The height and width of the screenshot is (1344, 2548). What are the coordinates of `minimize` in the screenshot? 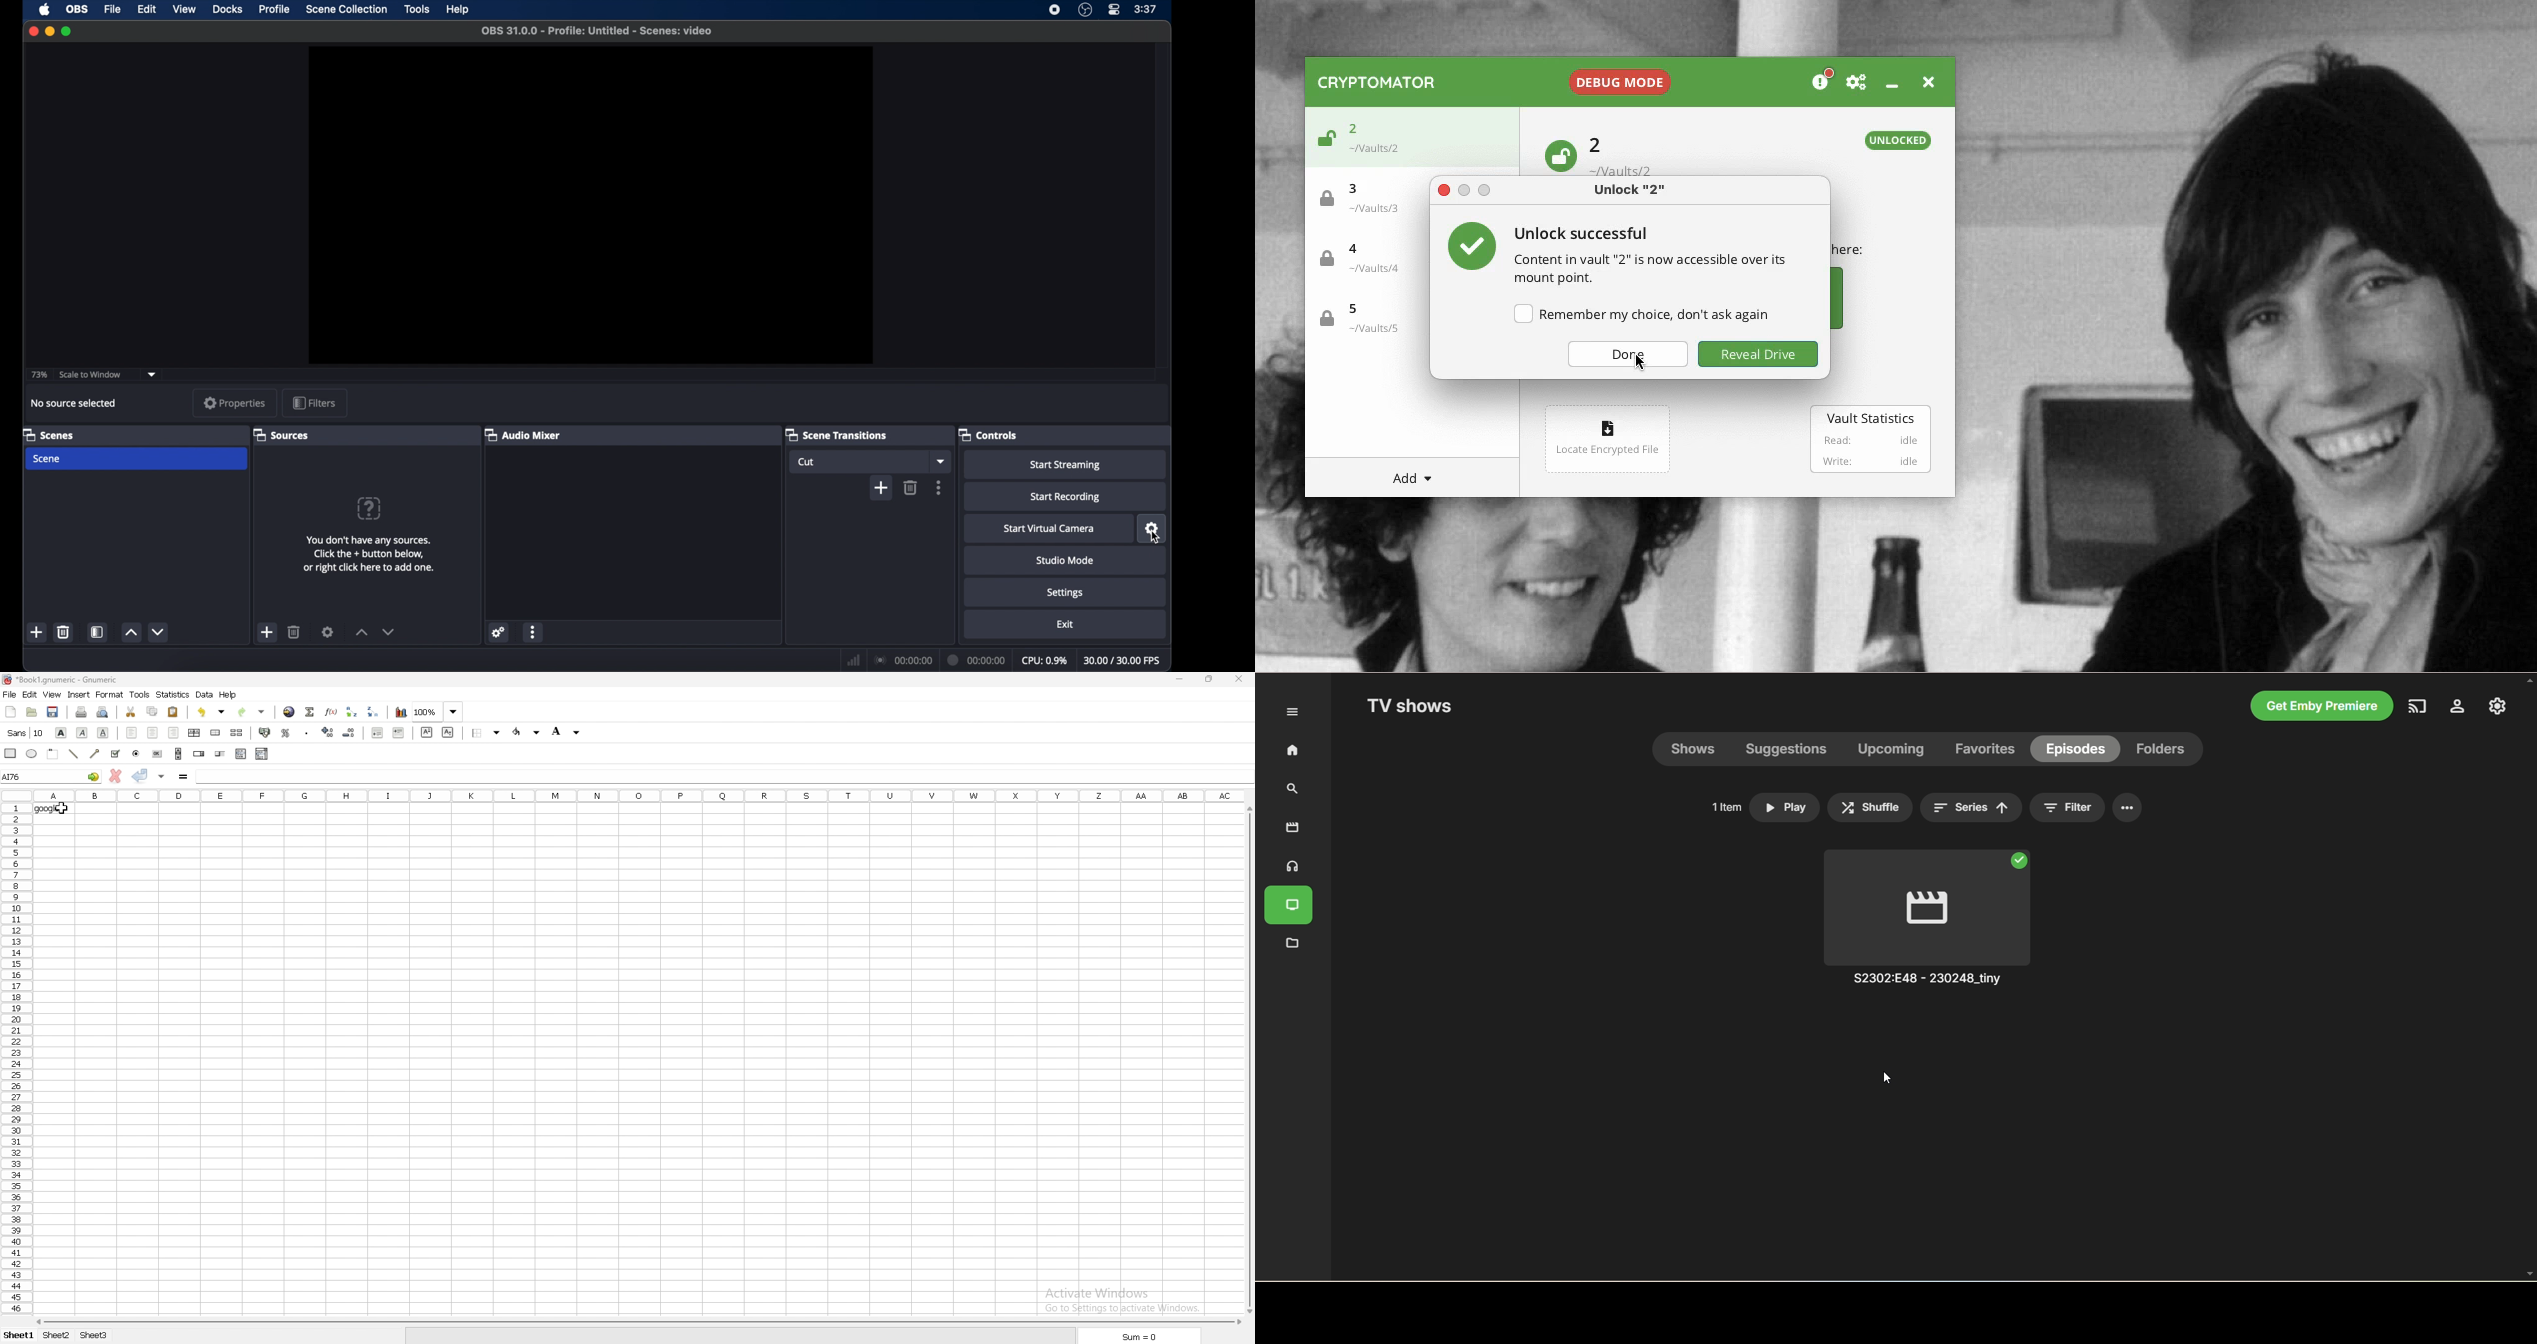 It's located at (49, 32).